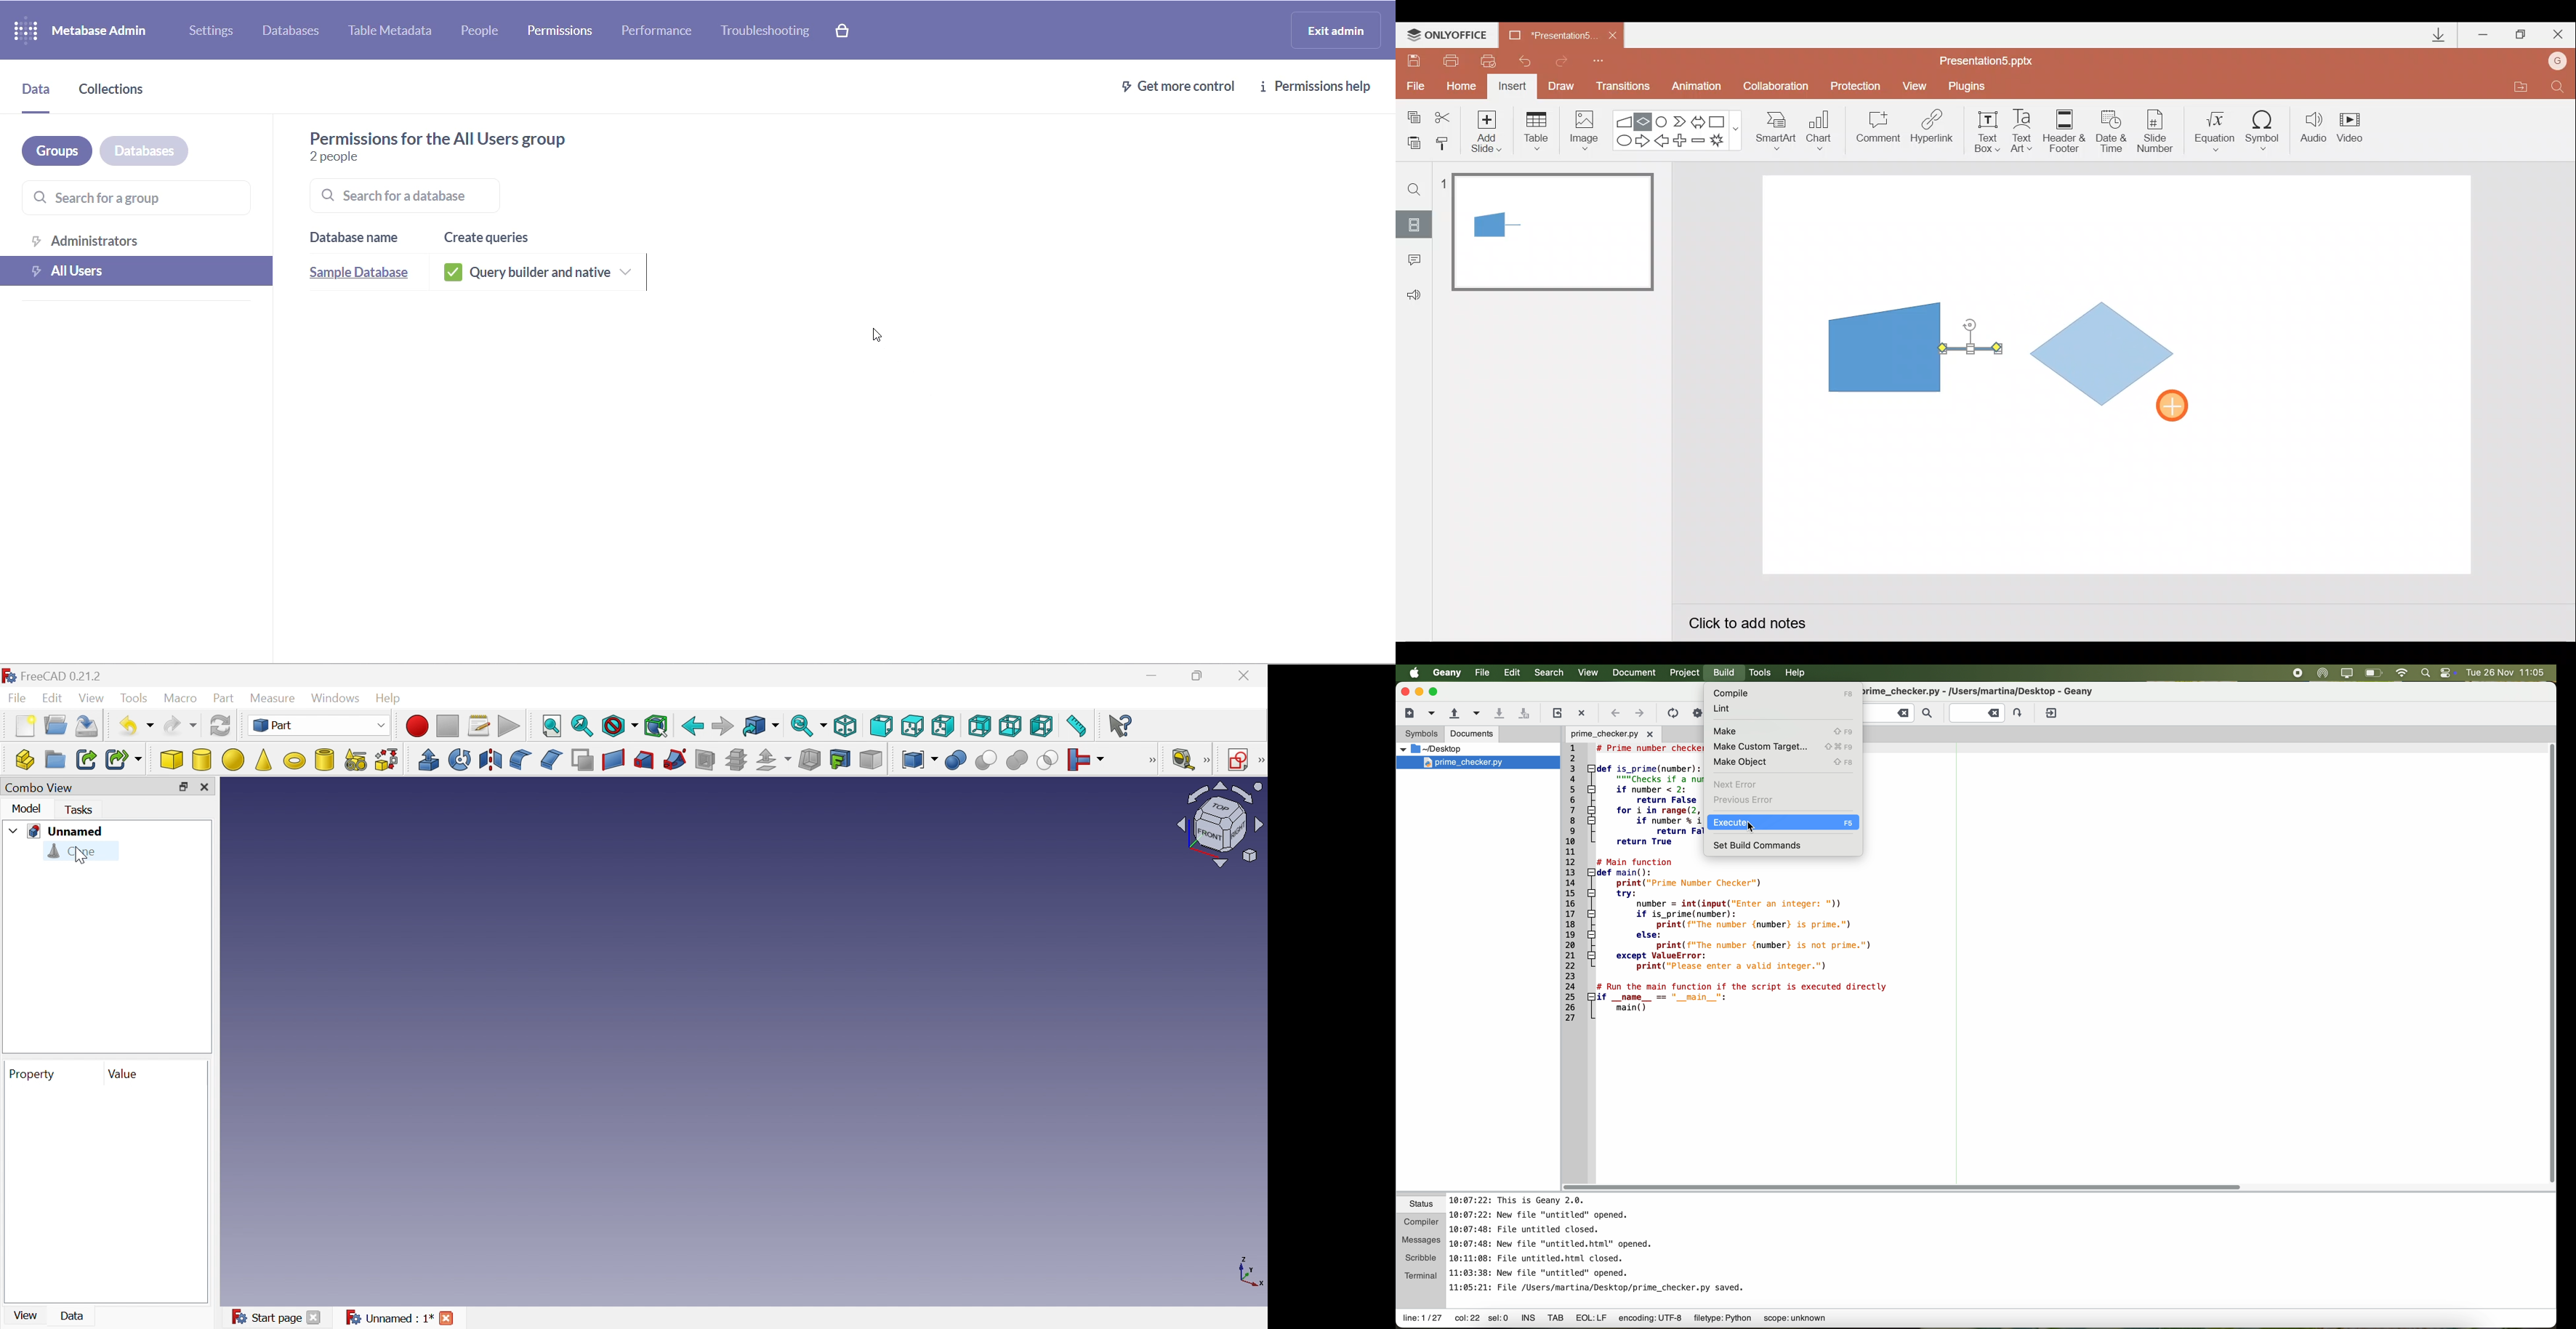 The width and height of the screenshot is (2576, 1344). What do you see at coordinates (1699, 119) in the screenshot?
I see `Left right arrow` at bounding box center [1699, 119].